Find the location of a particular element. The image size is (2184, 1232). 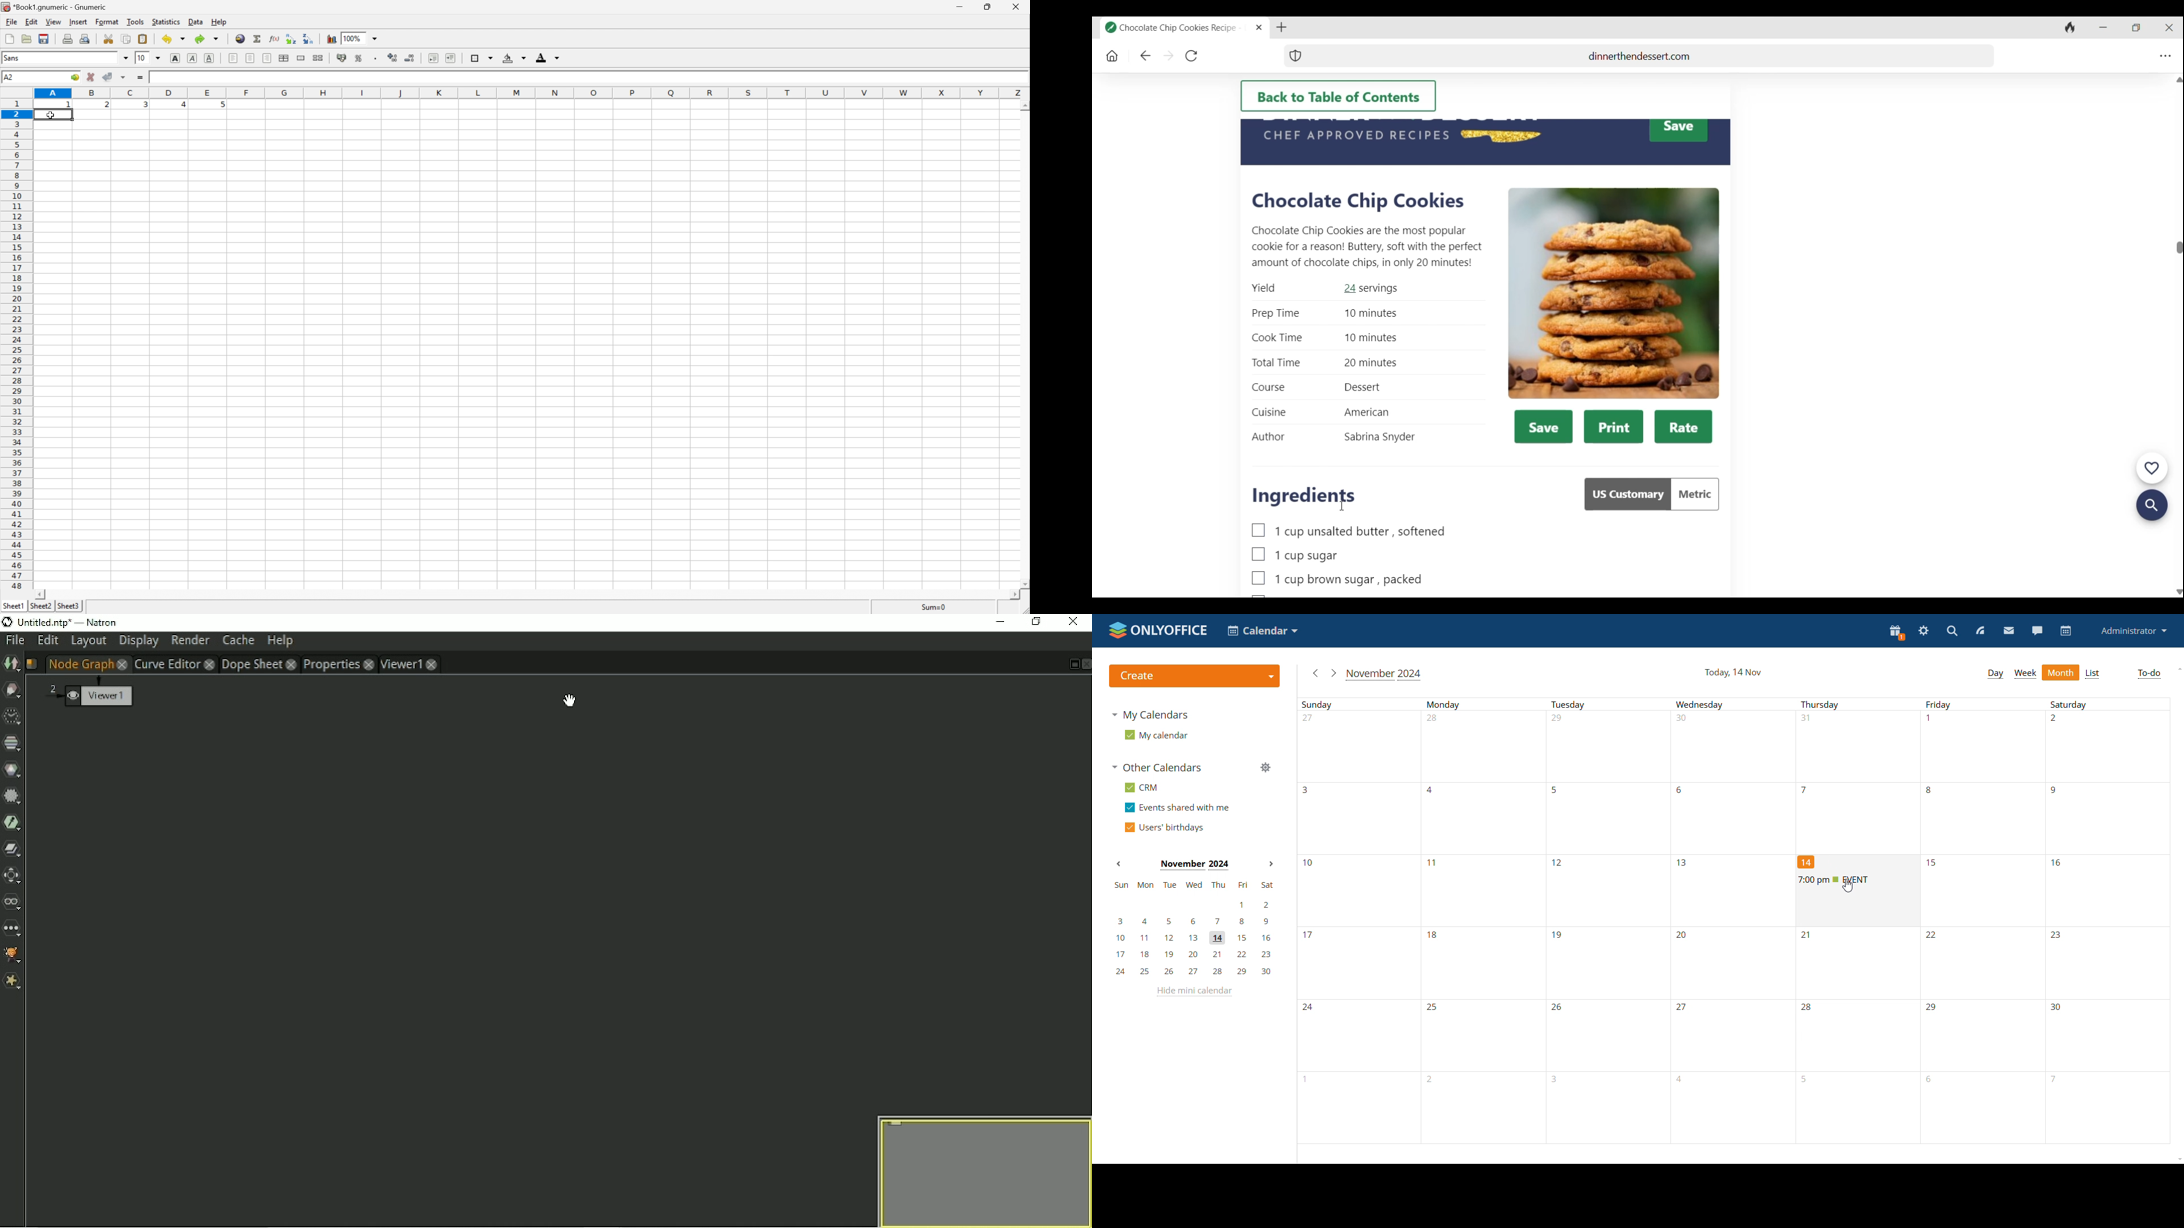

save current workbook is located at coordinates (44, 39).